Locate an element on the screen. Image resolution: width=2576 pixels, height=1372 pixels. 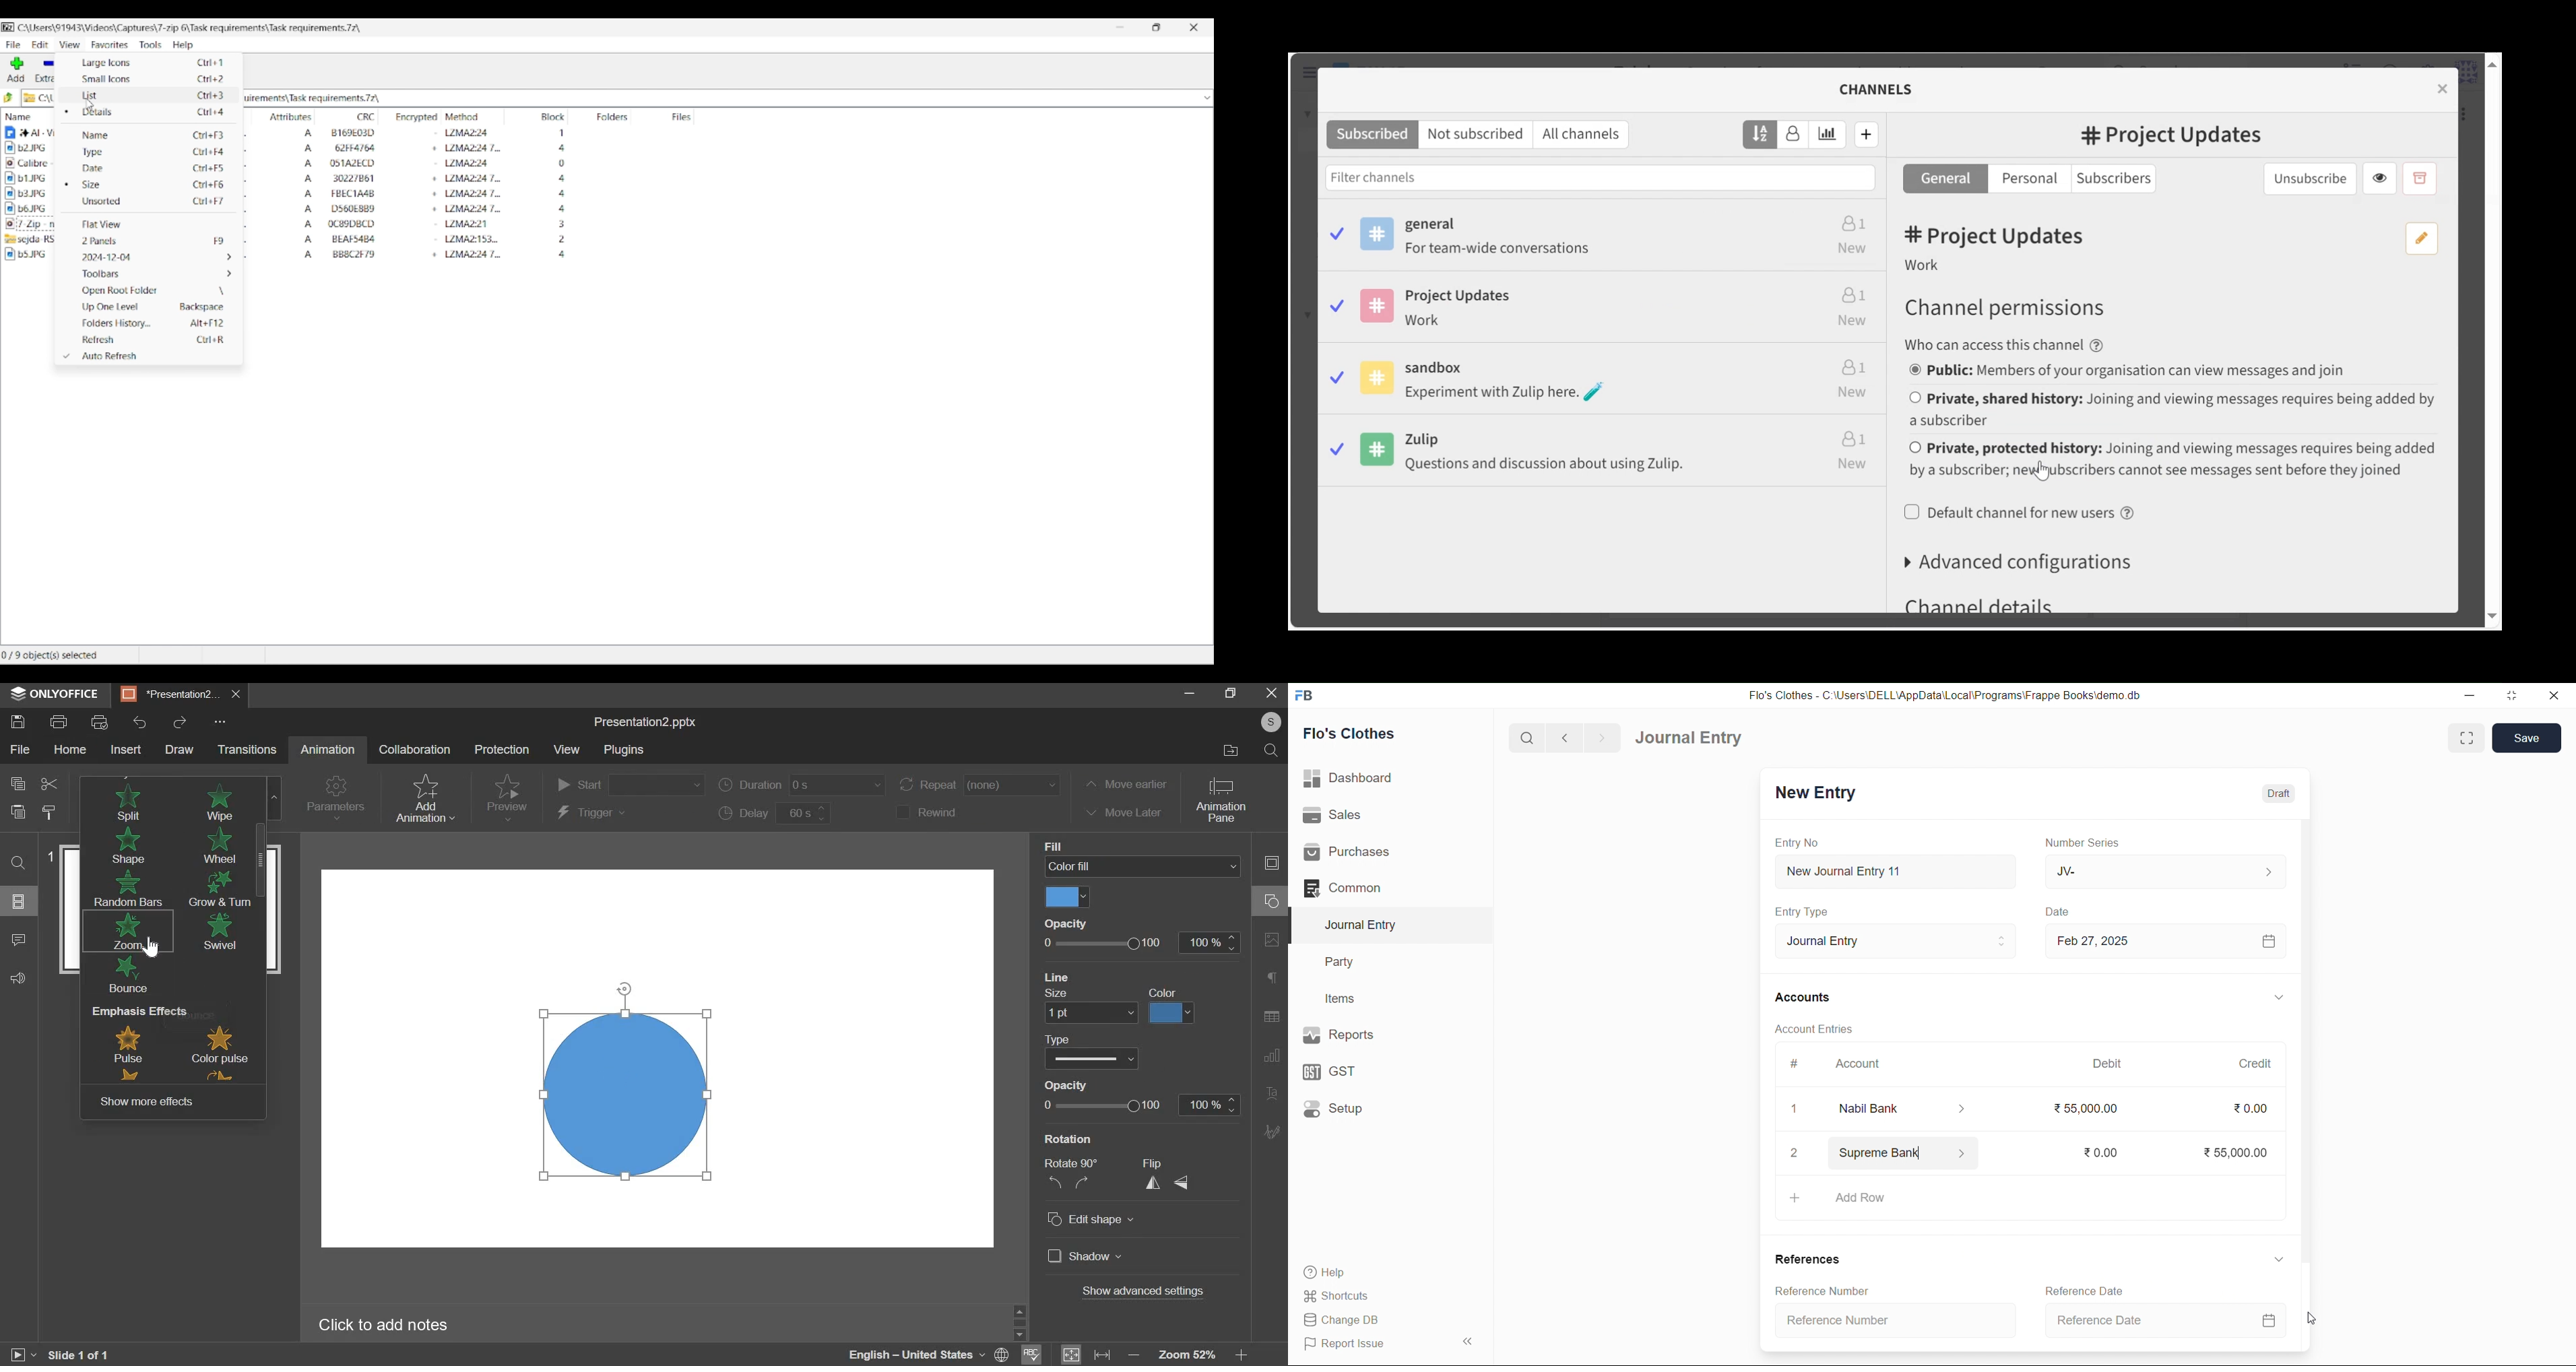
file location is located at coordinates (1229, 749).